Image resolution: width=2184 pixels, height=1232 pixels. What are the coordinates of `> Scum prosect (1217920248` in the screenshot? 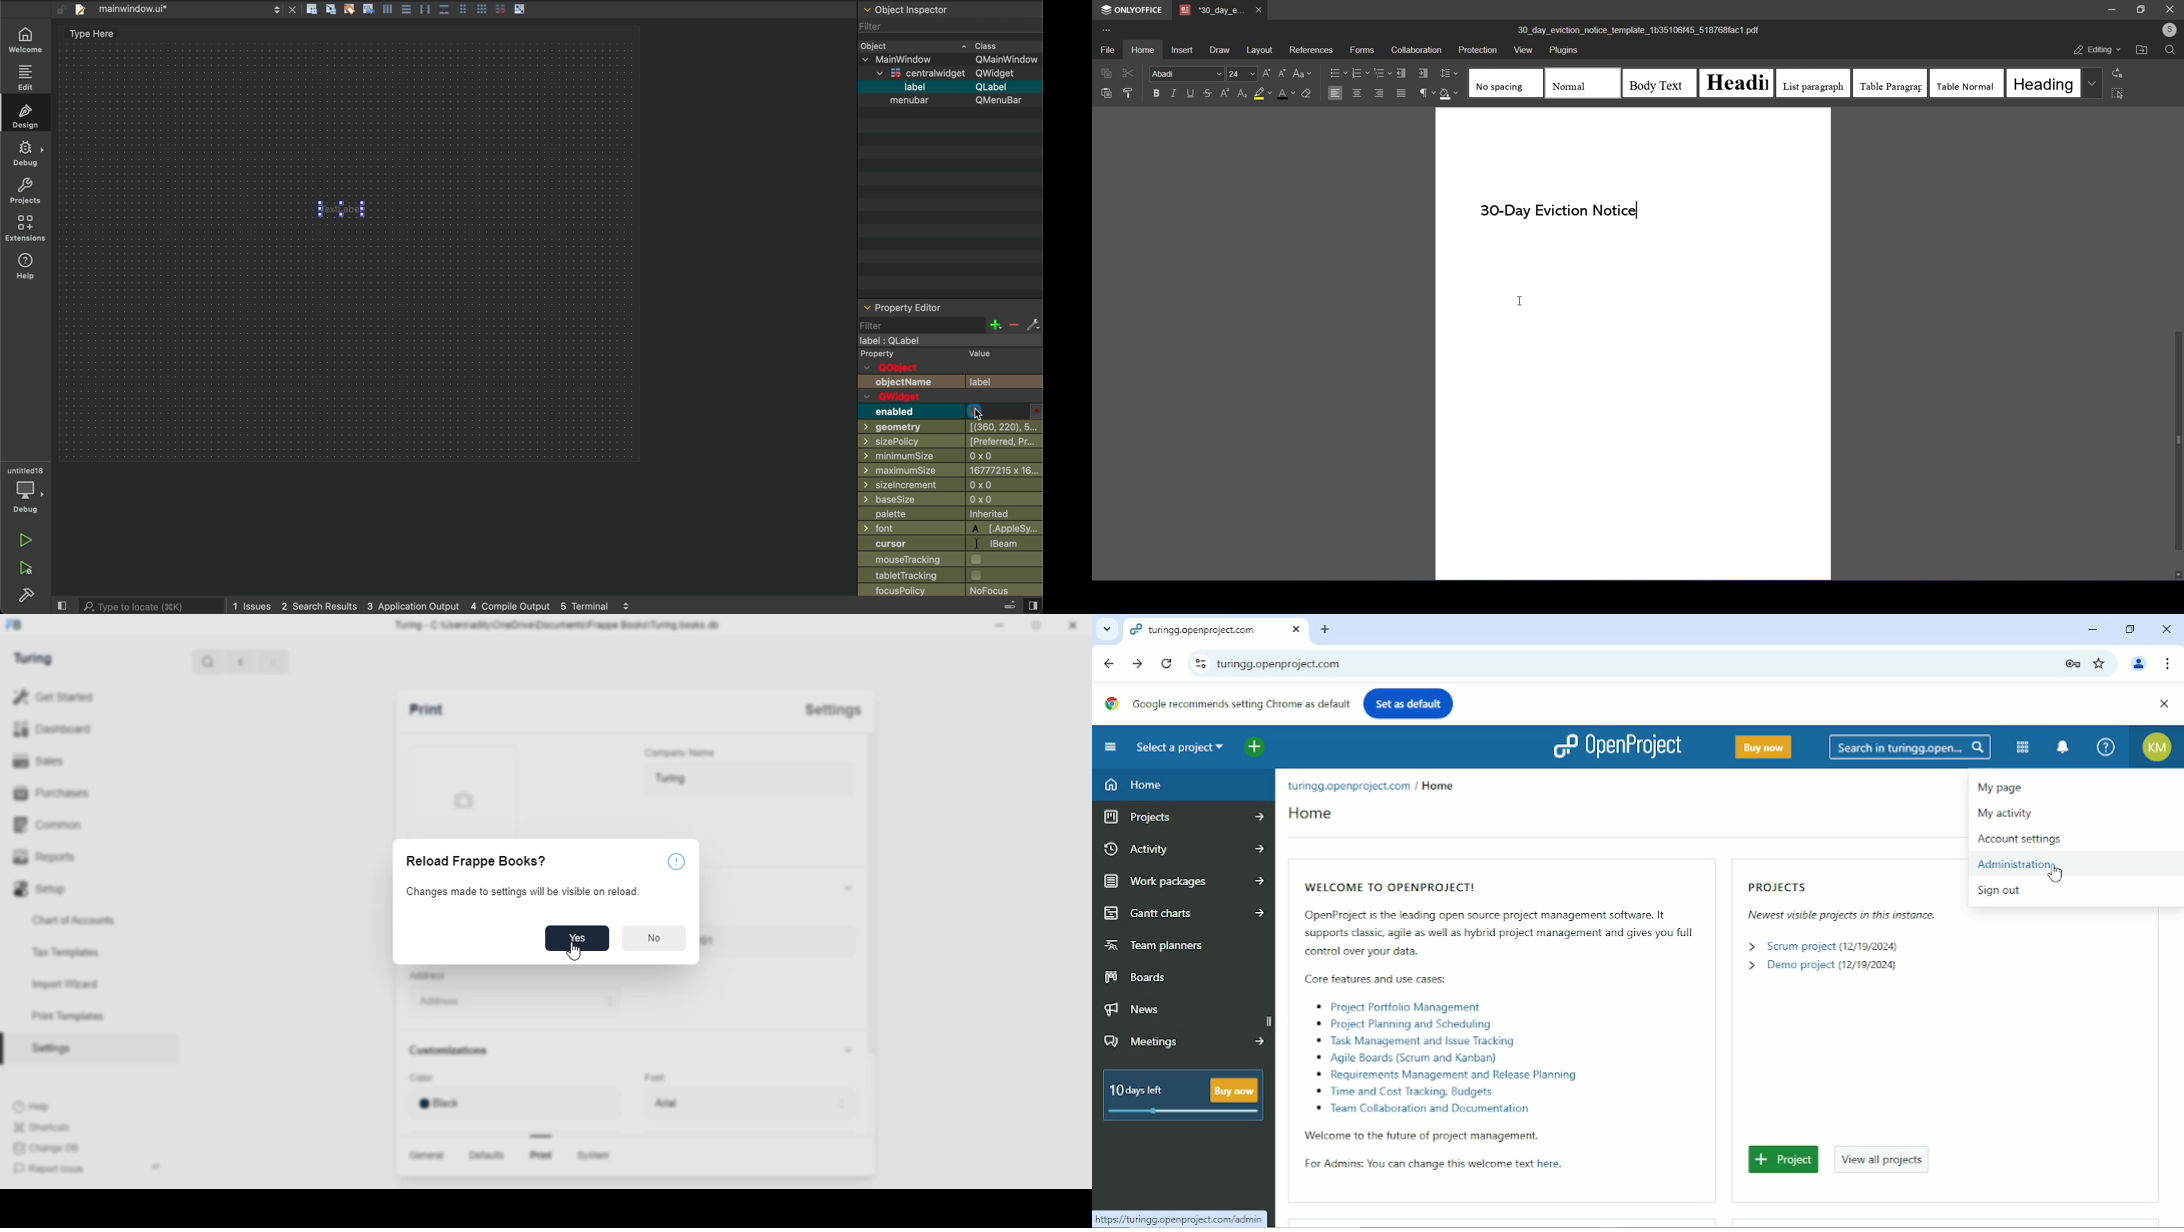 It's located at (1817, 946).